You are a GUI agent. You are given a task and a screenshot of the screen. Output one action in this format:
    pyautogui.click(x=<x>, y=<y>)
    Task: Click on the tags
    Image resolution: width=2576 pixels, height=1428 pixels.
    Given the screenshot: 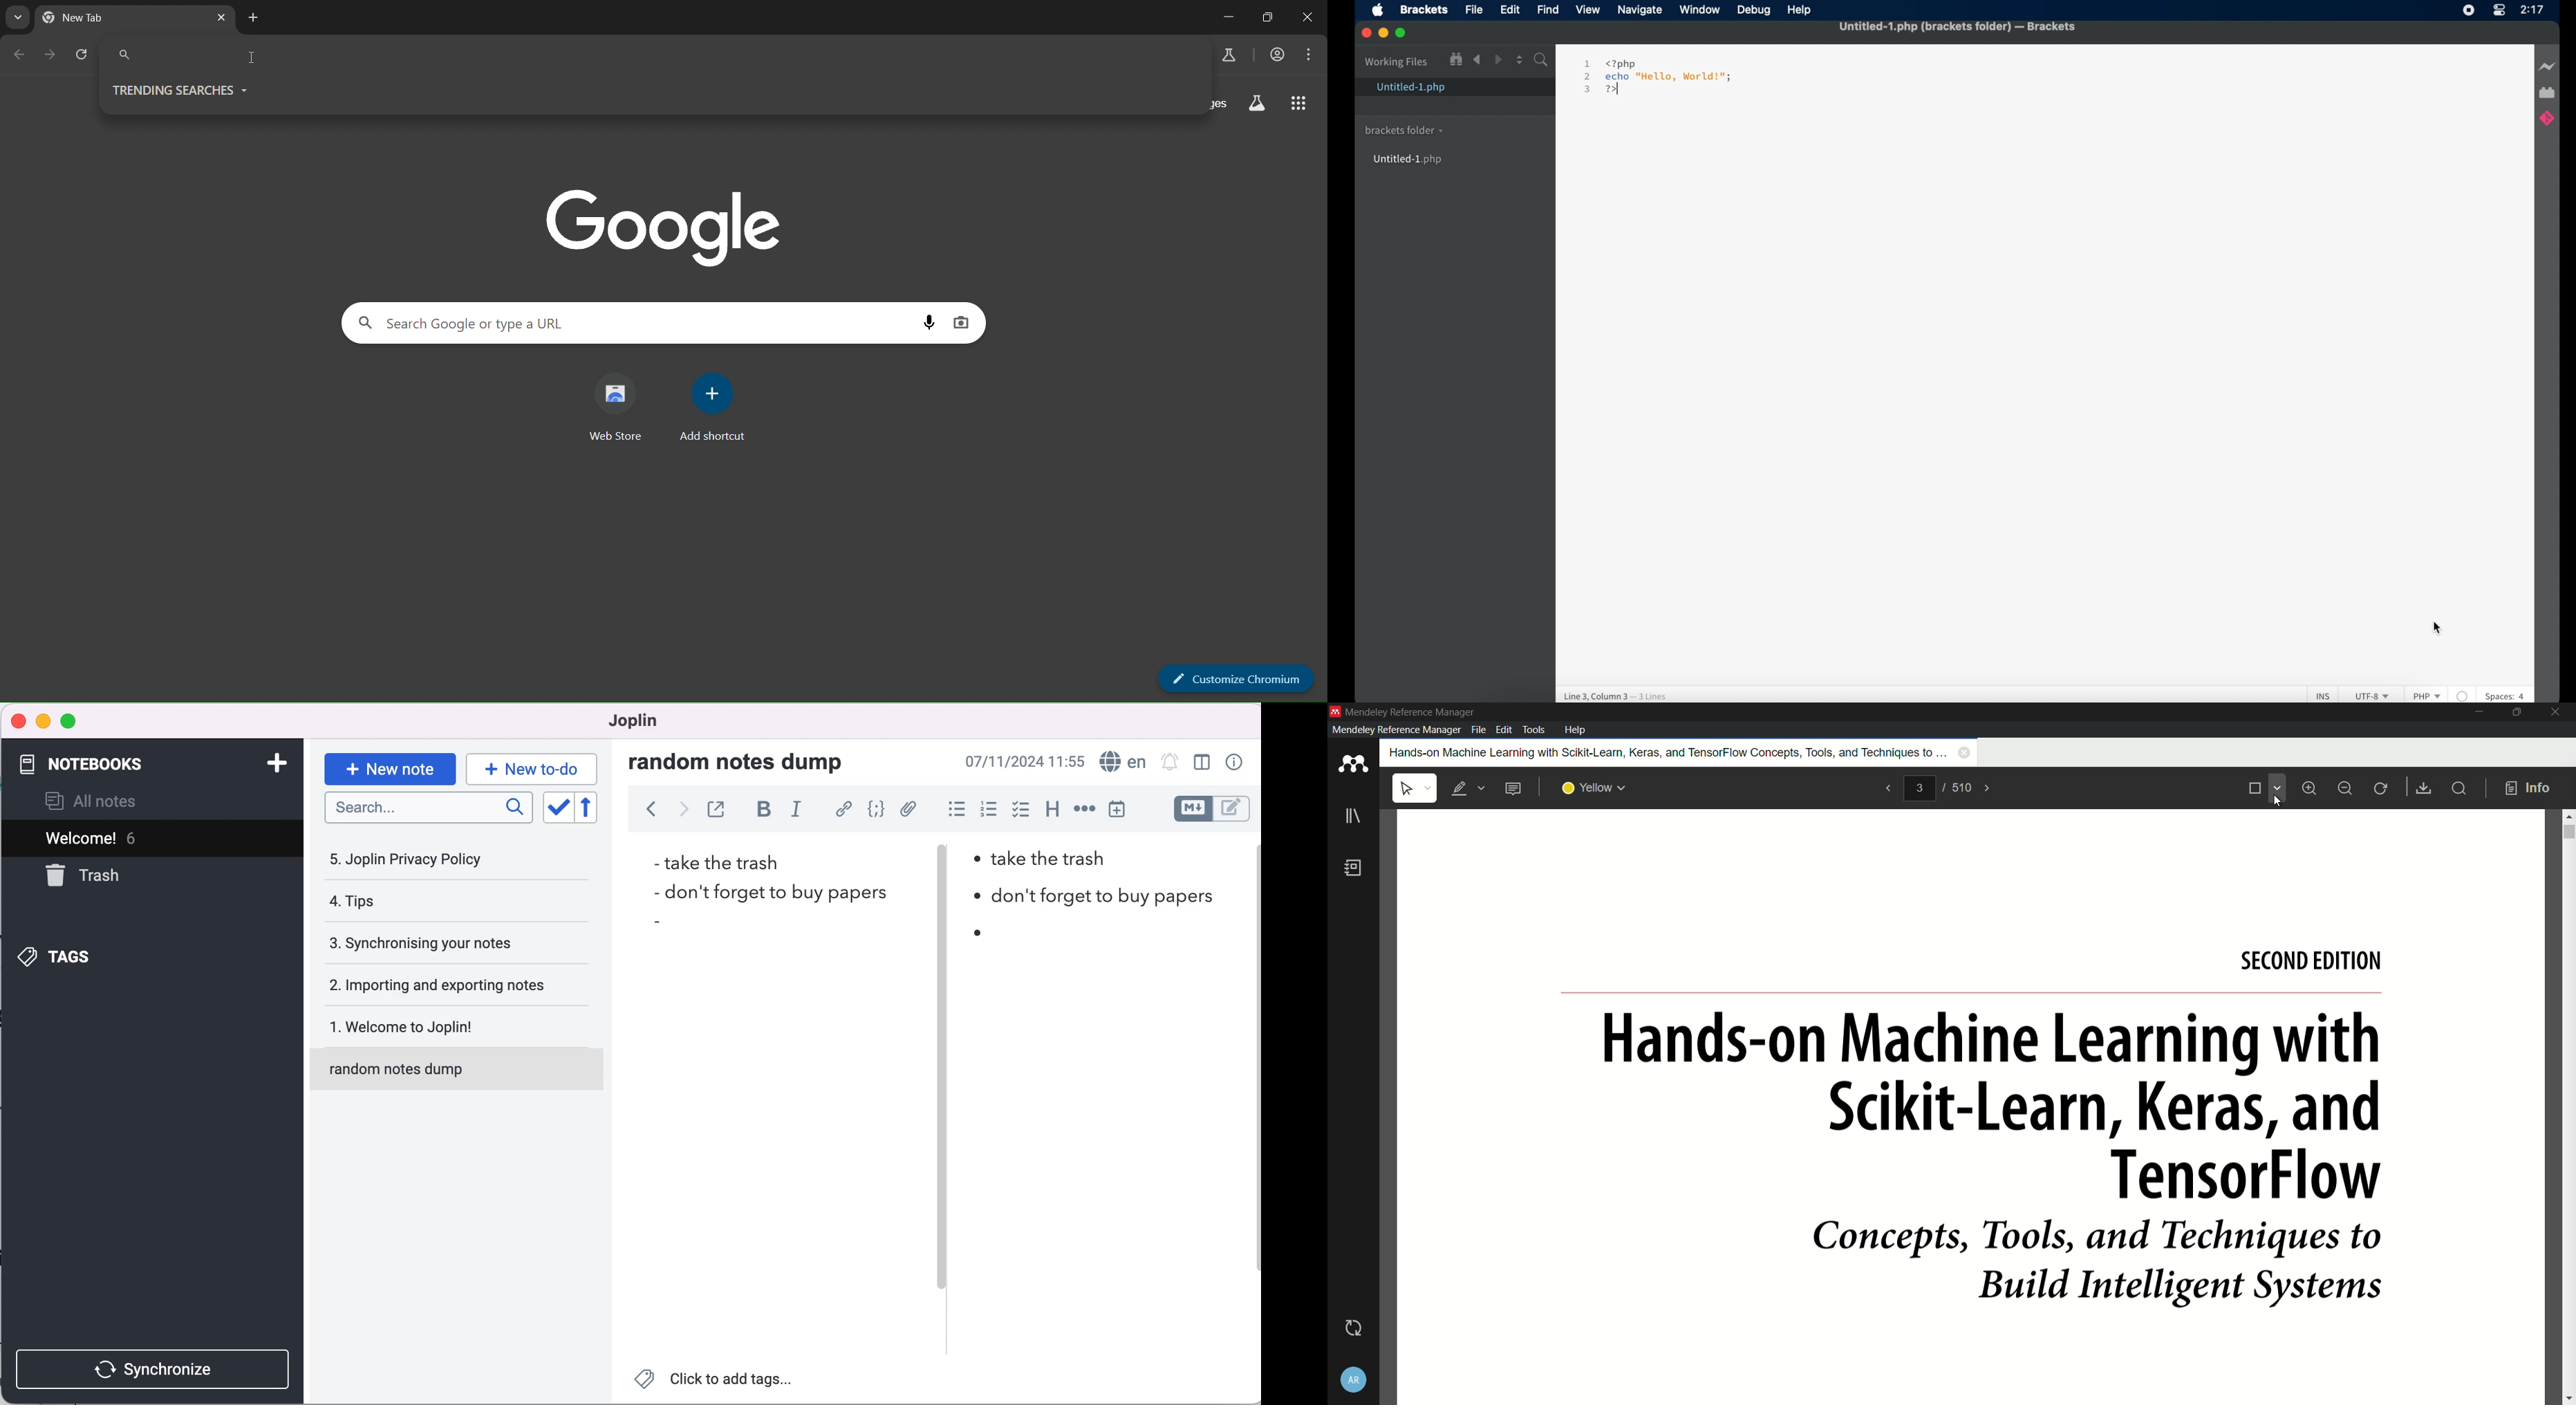 What is the action you would take?
    pyautogui.click(x=91, y=956)
    